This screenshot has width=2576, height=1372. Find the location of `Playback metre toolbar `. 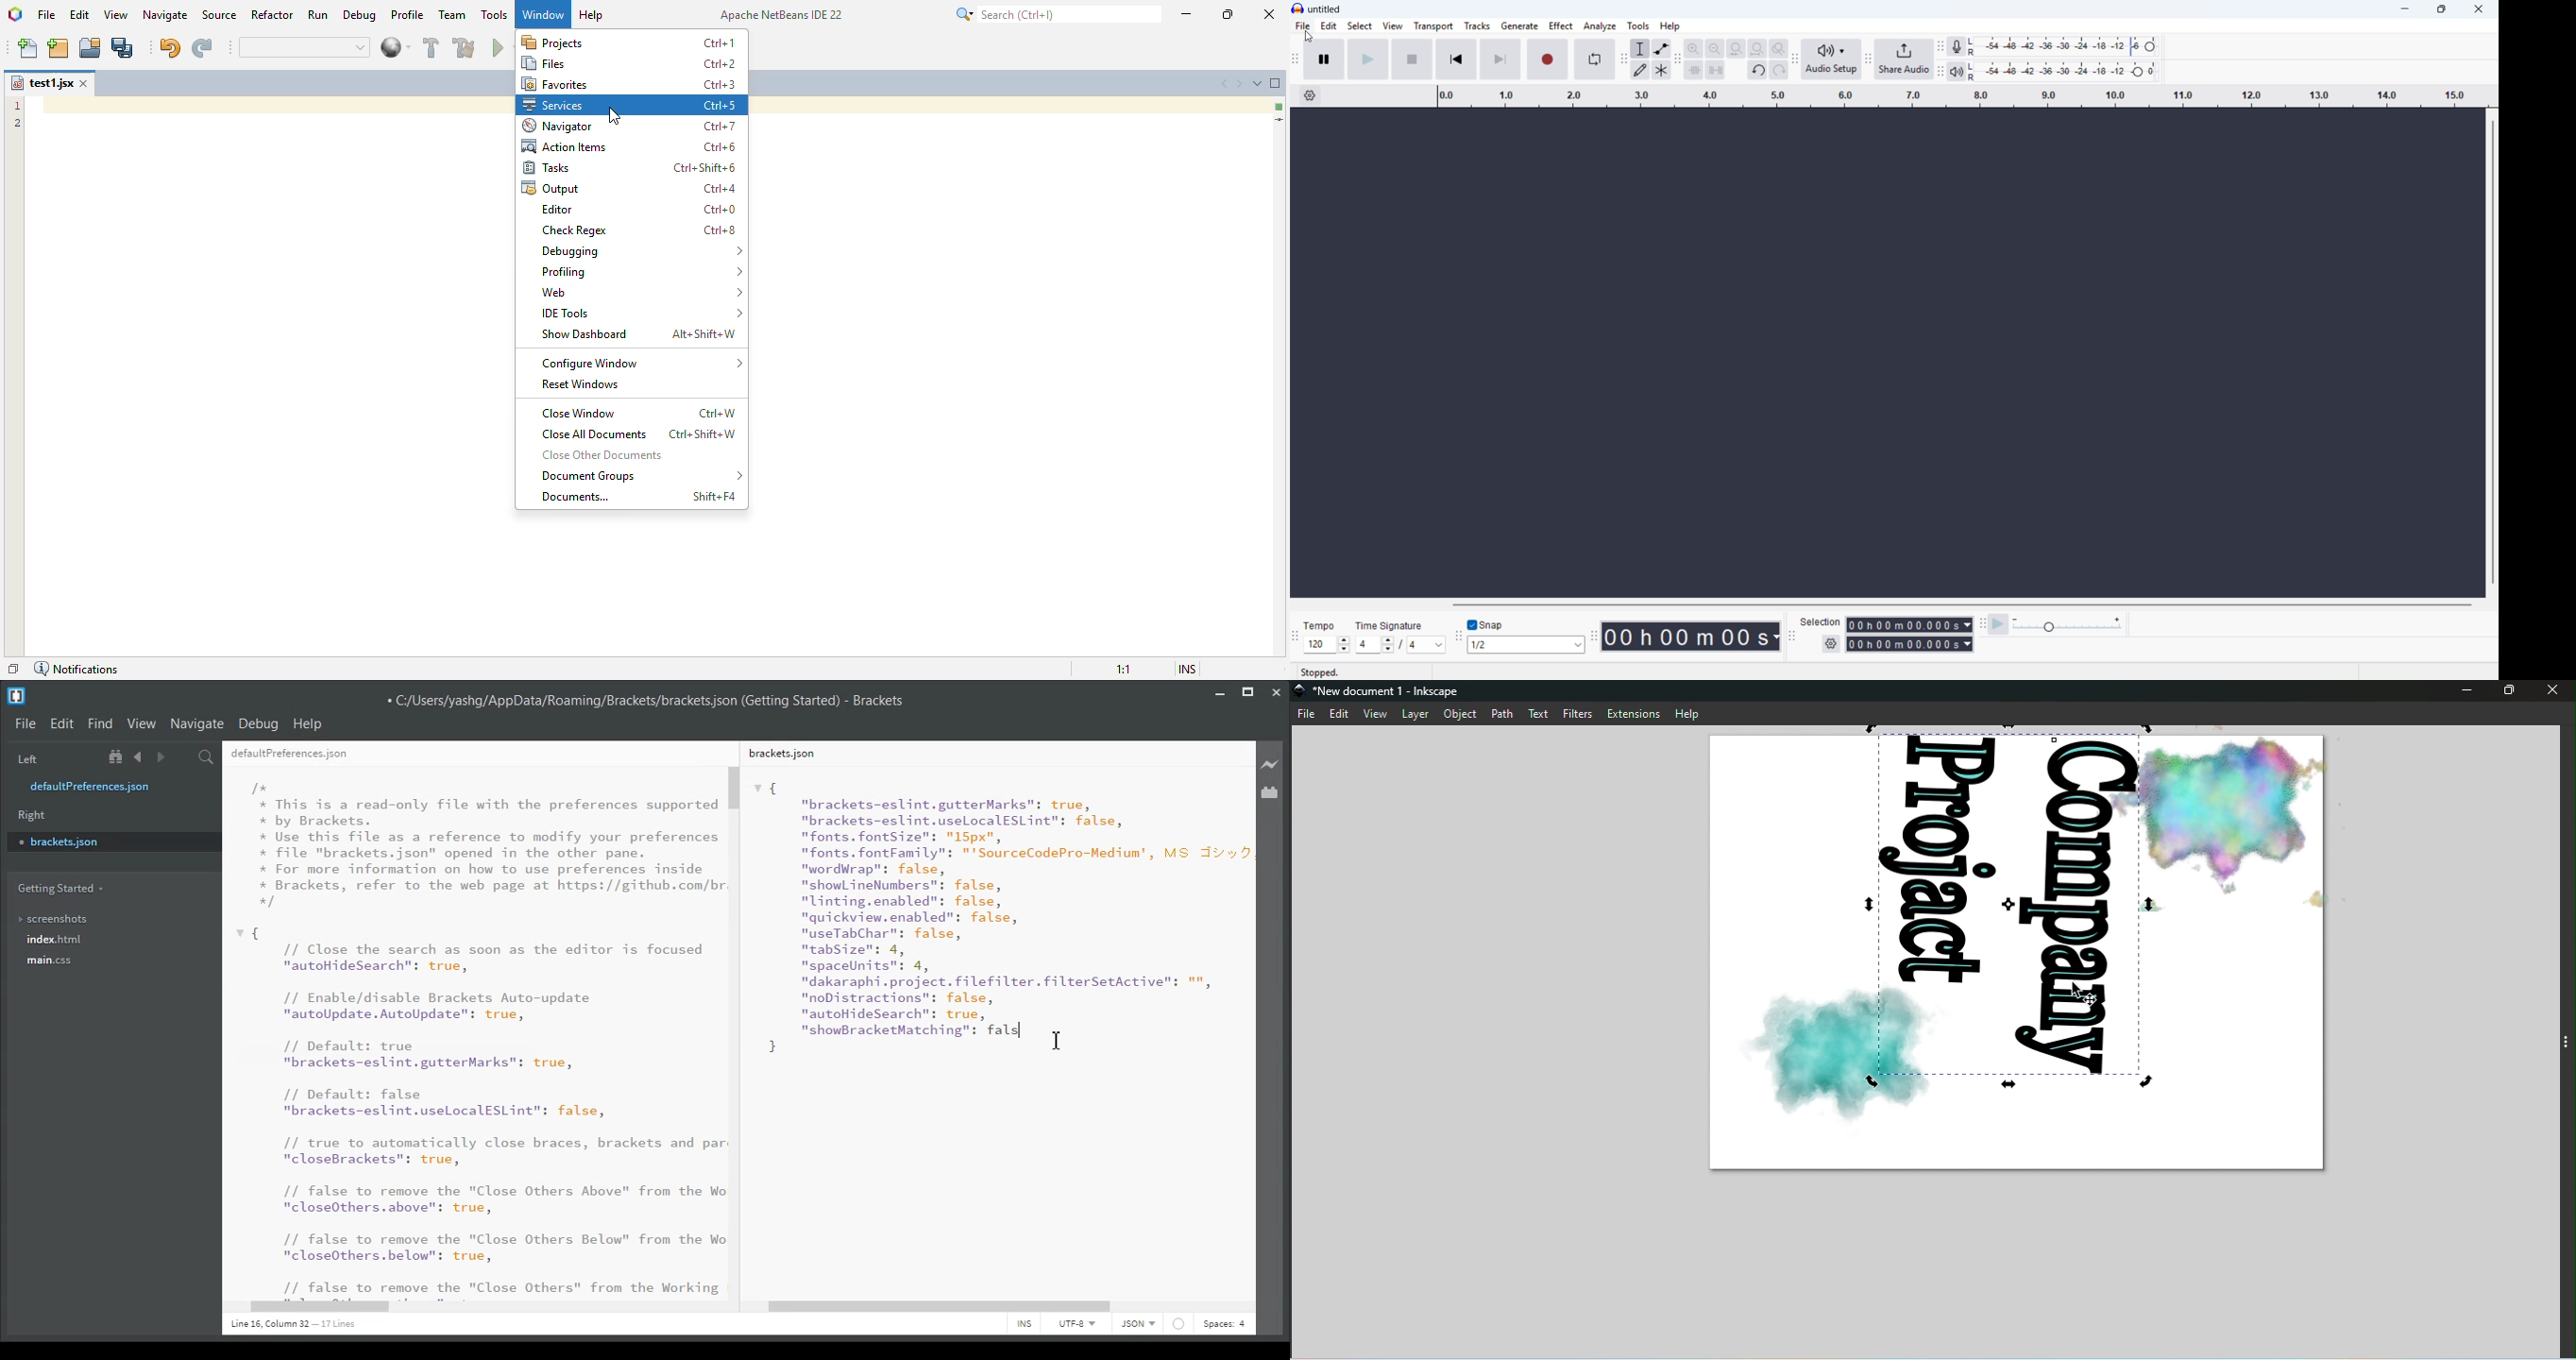

Playback metre toolbar  is located at coordinates (1941, 72).